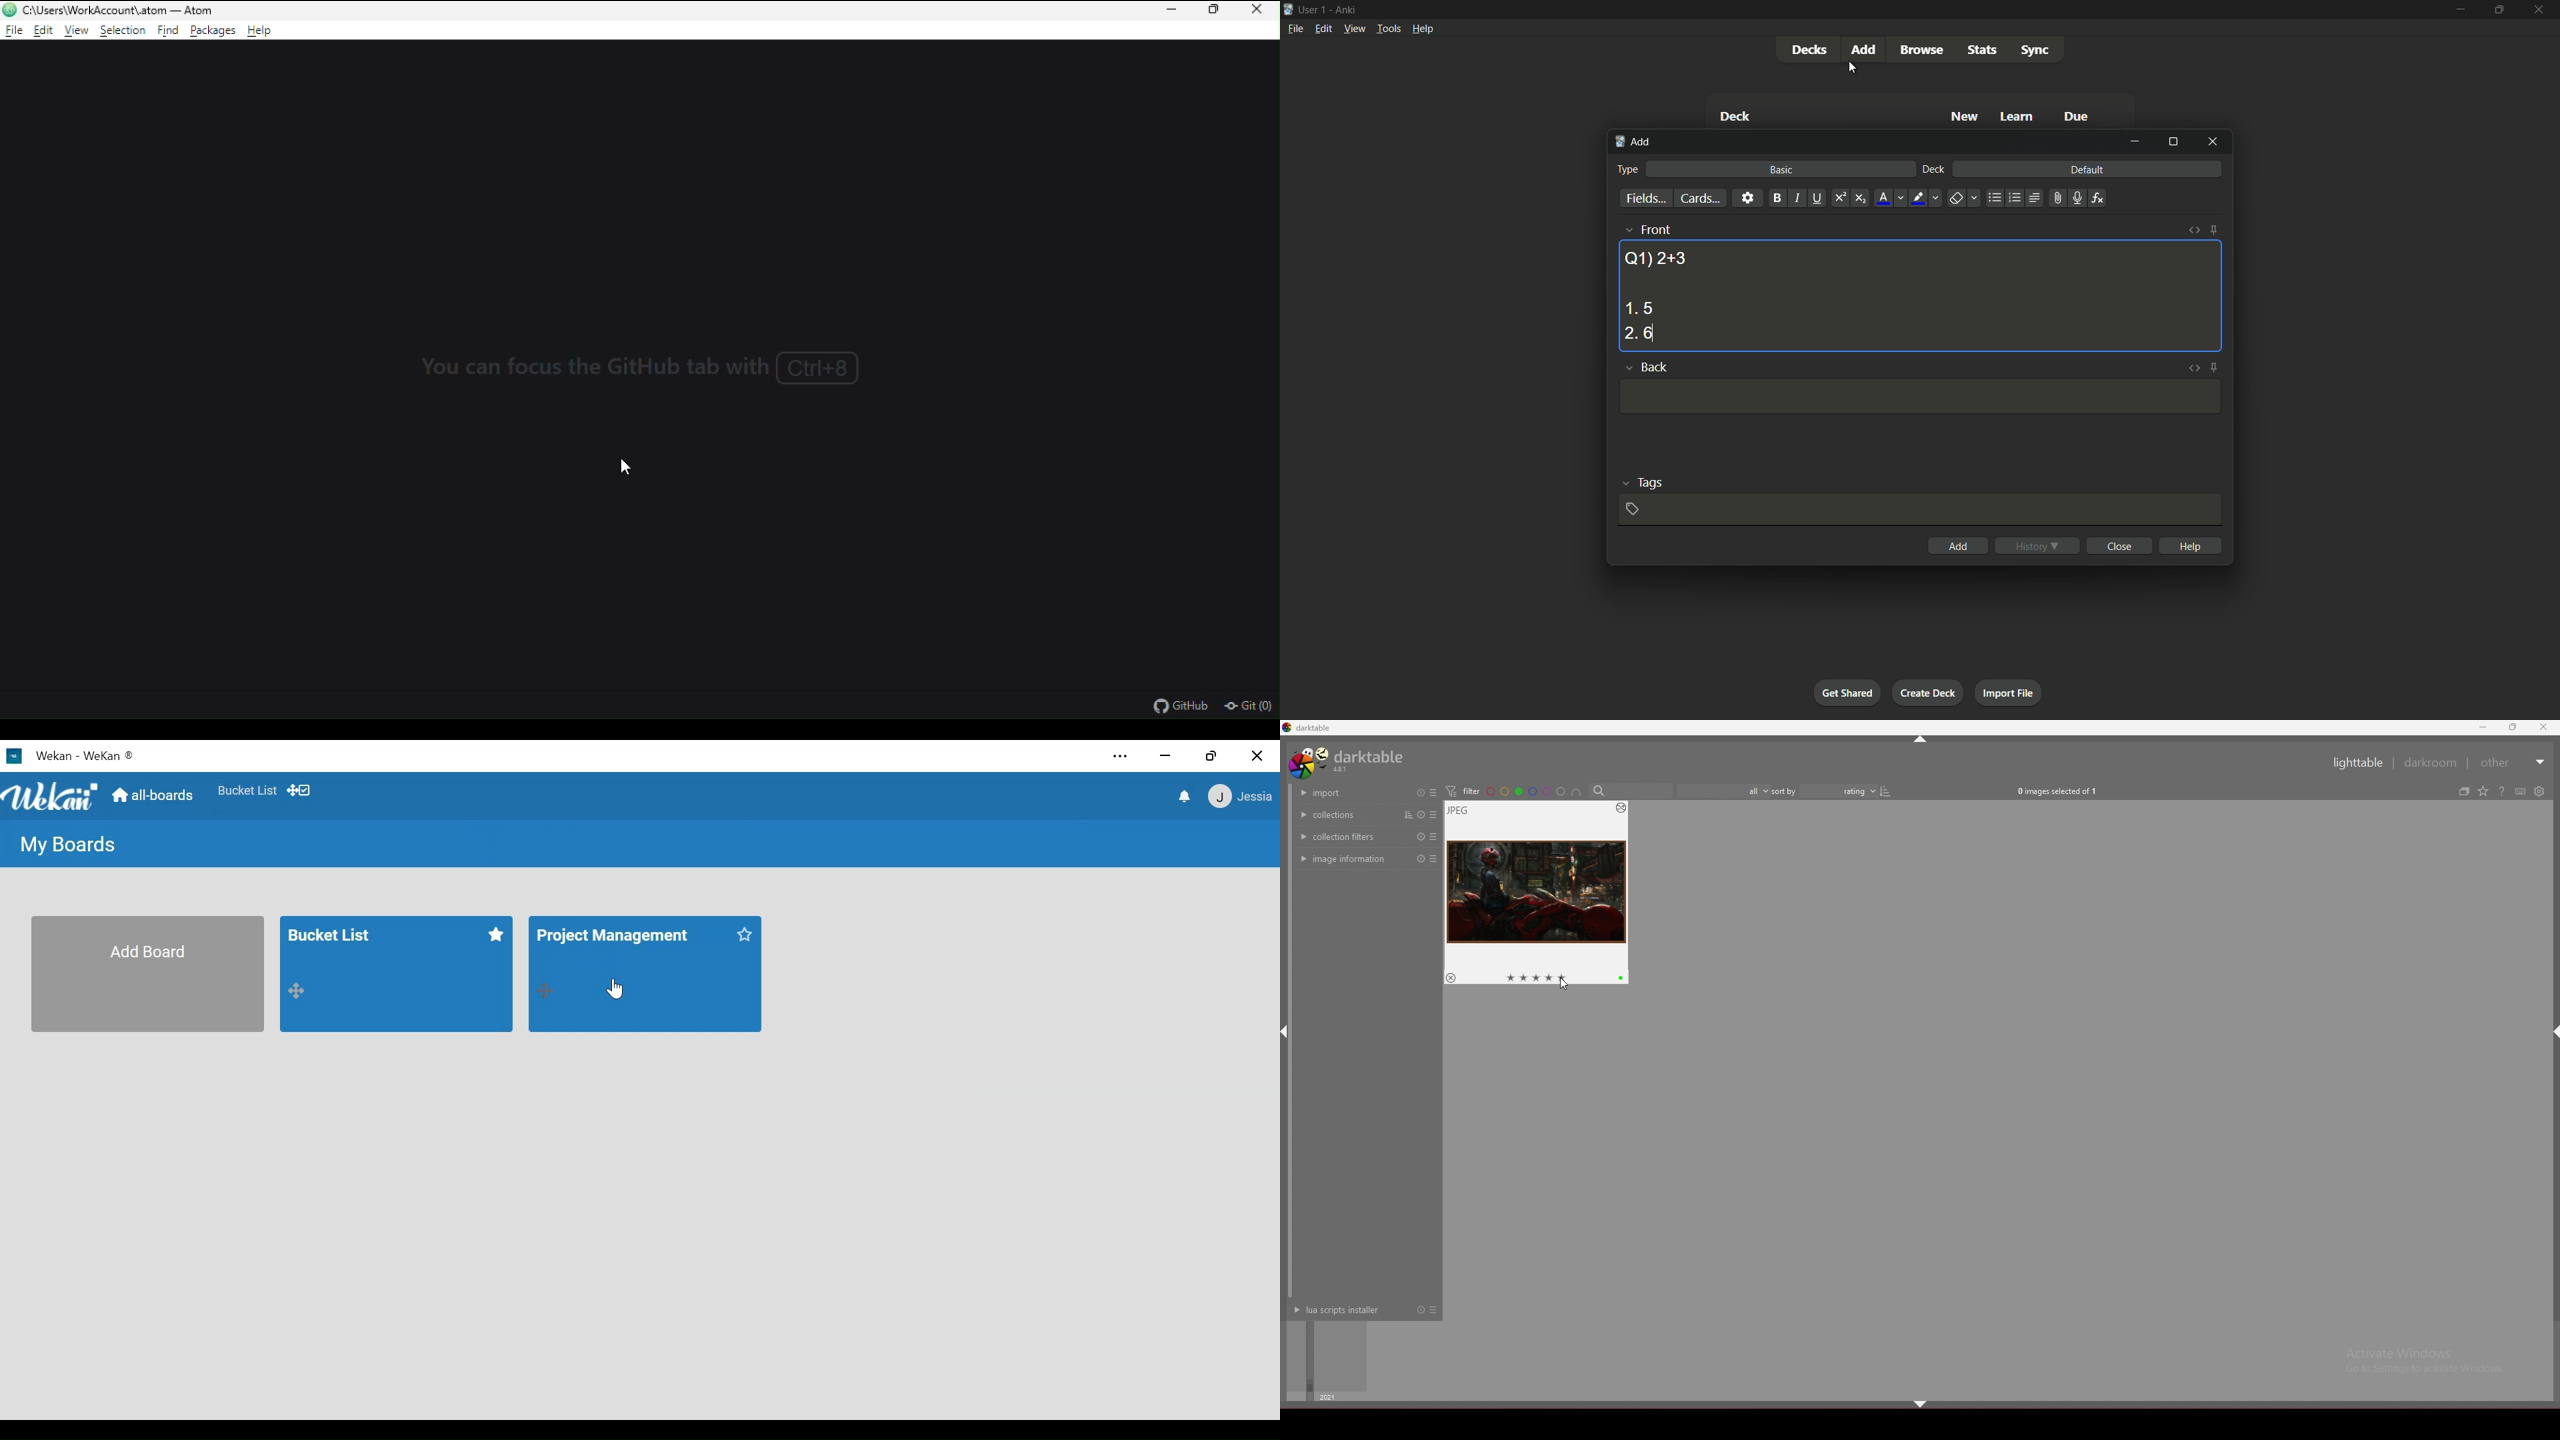 The width and height of the screenshot is (2576, 1456). I want to click on stats, so click(1983, 50).